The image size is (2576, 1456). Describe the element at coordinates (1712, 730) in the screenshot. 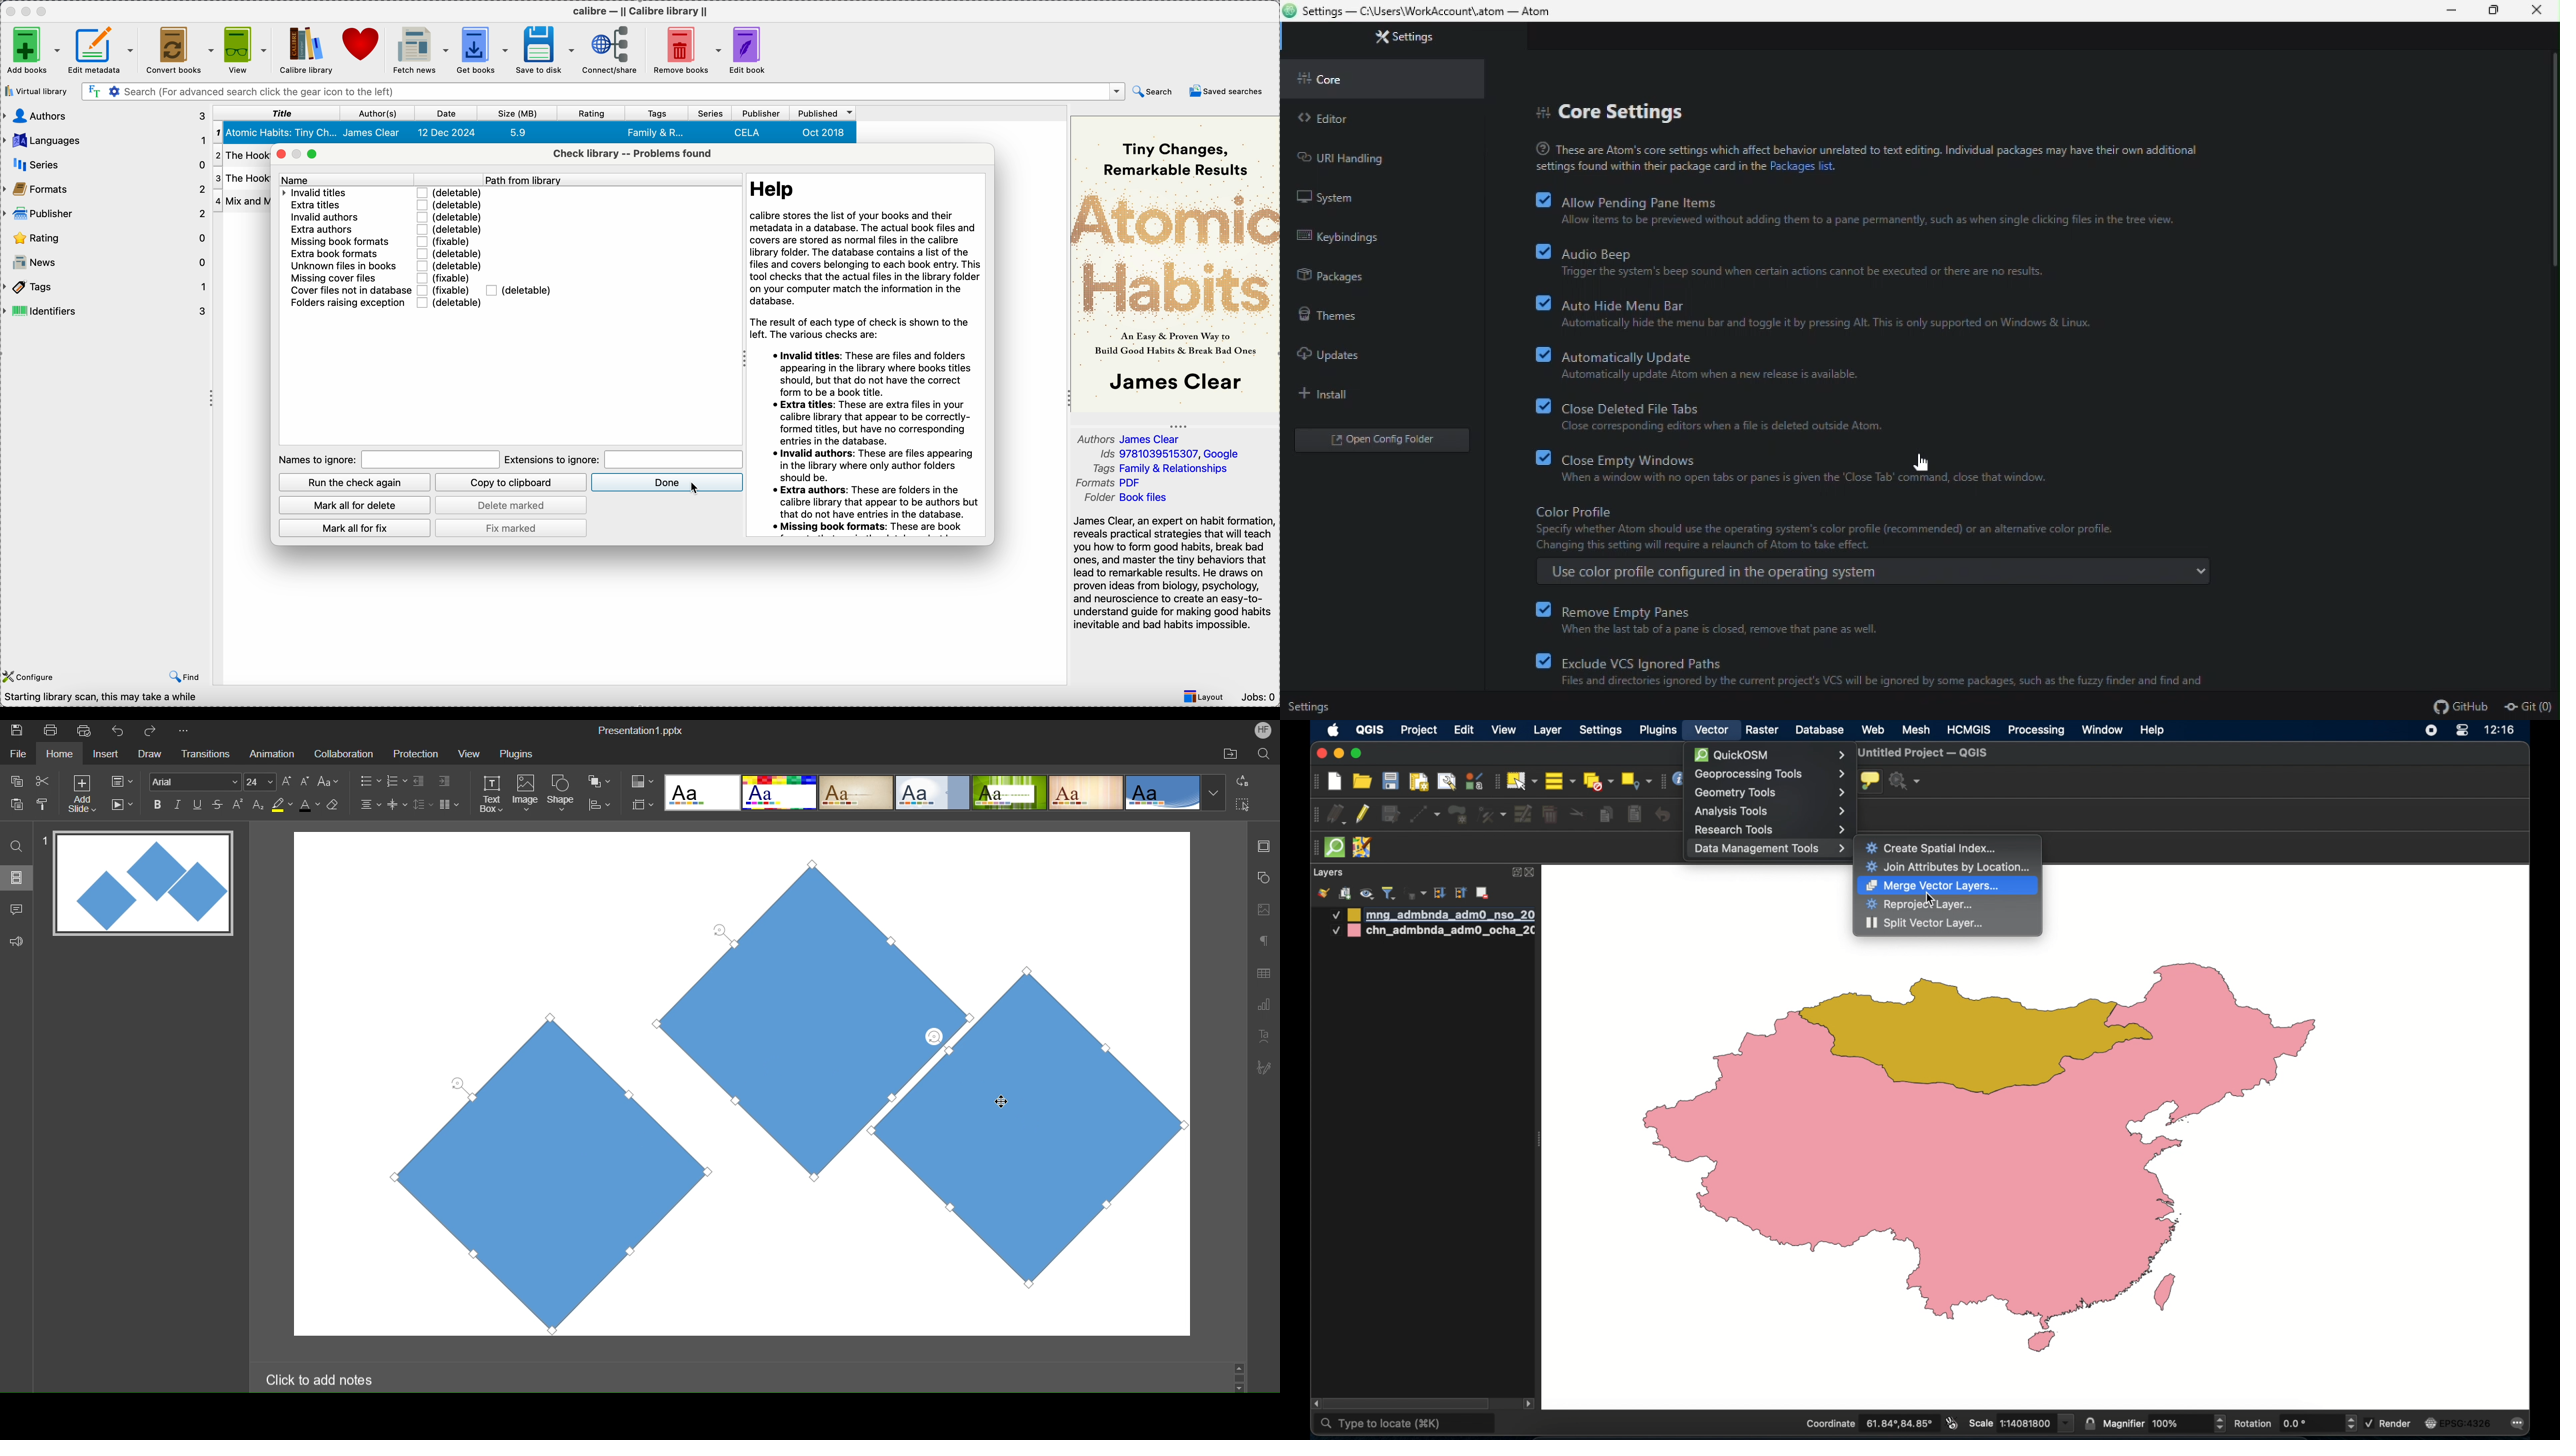

I see `vector` at that location.